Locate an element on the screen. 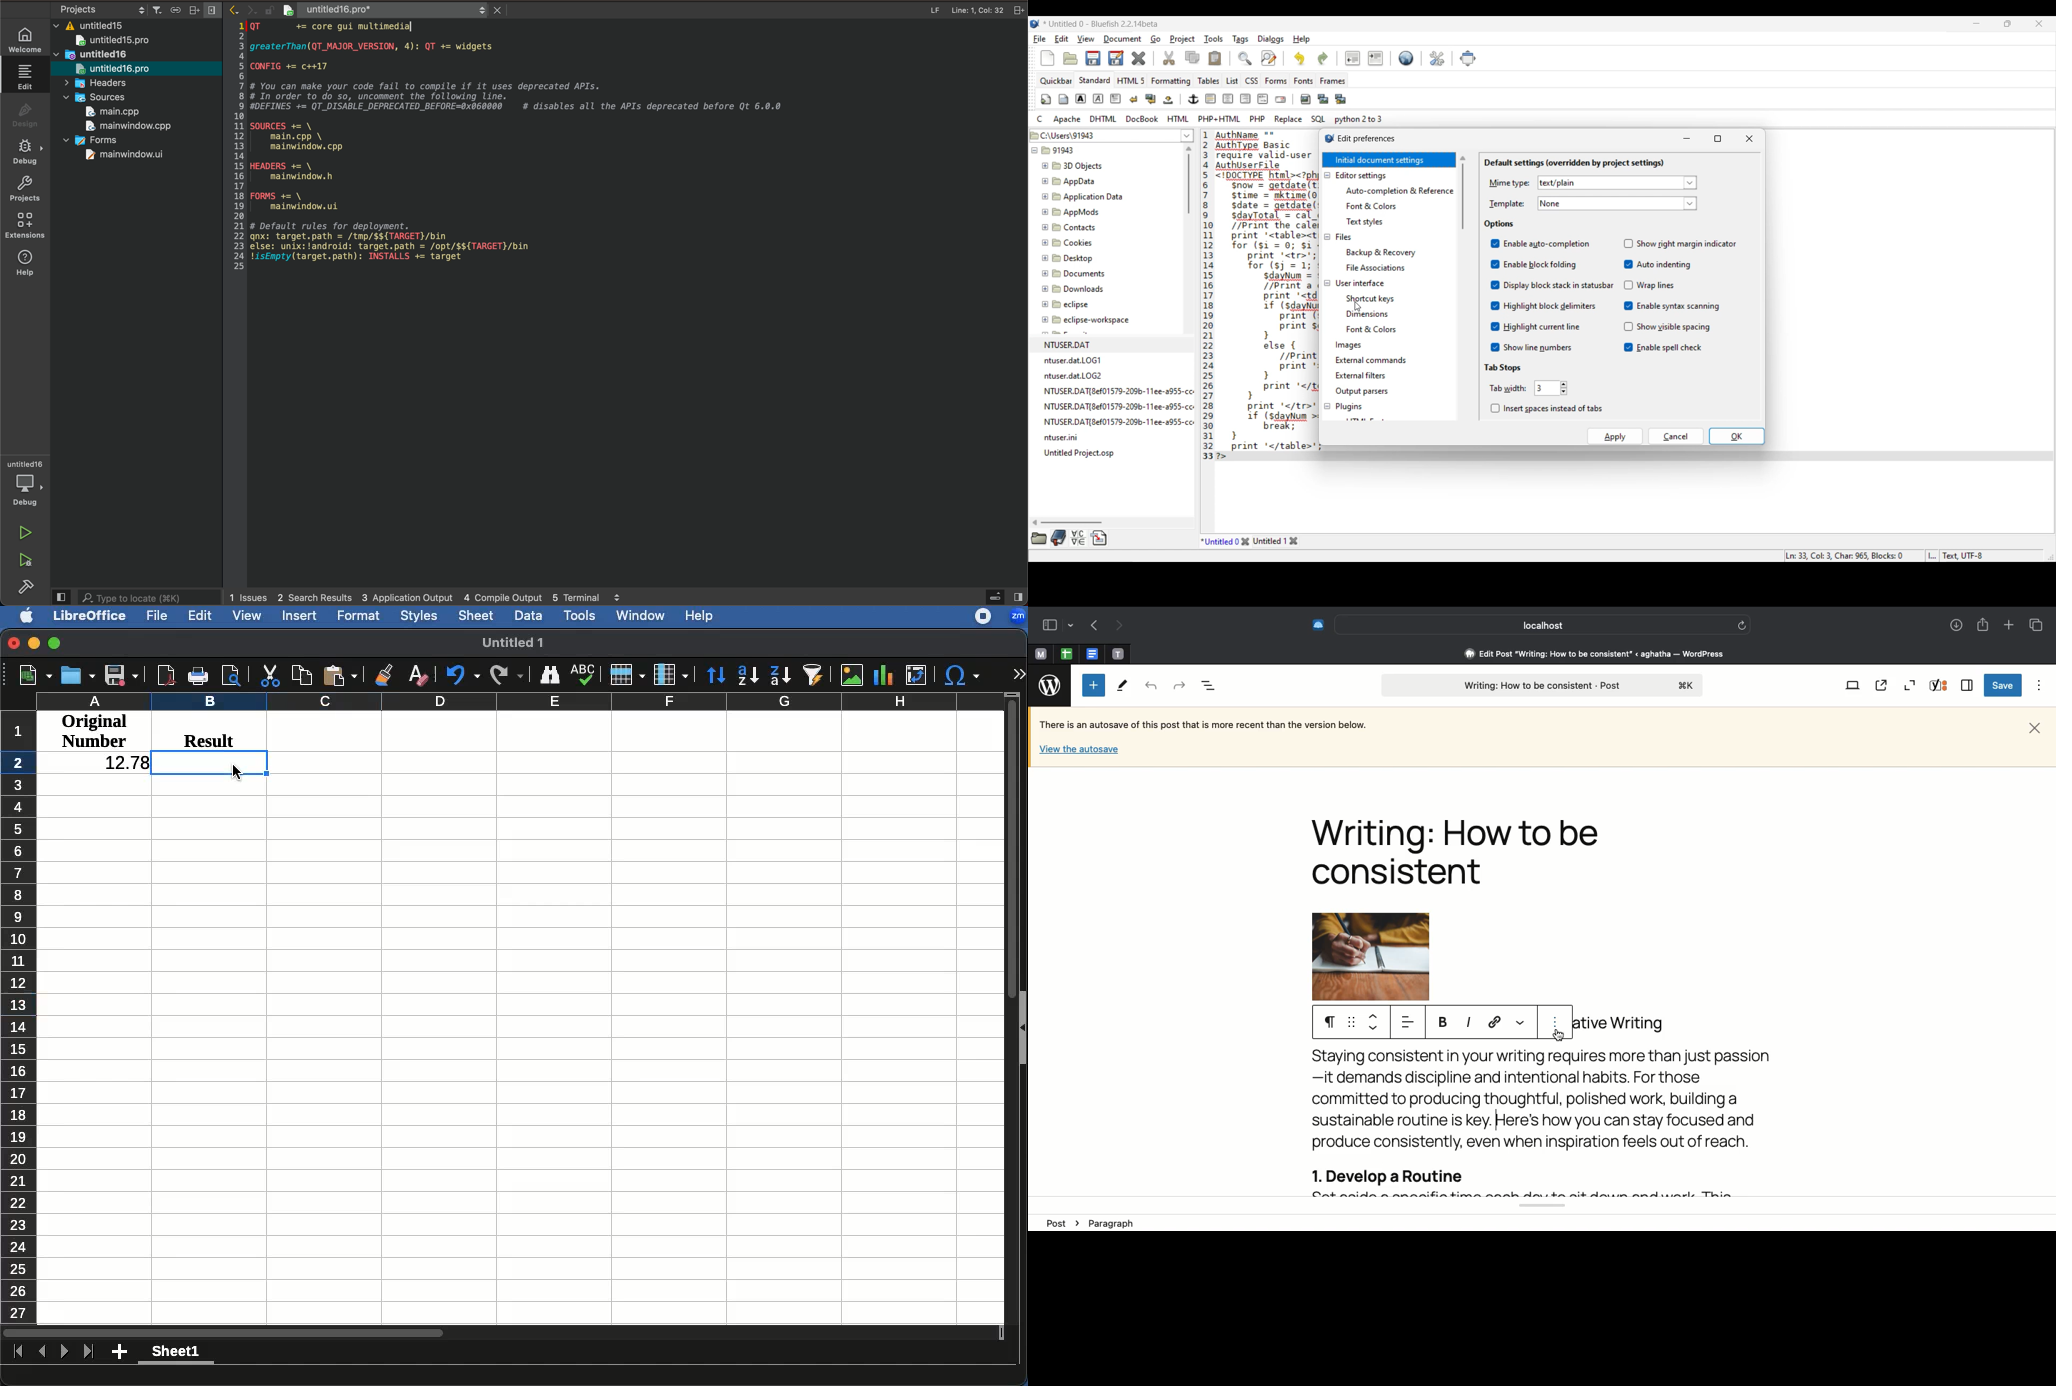  Open is located at coordinates (78, 675).